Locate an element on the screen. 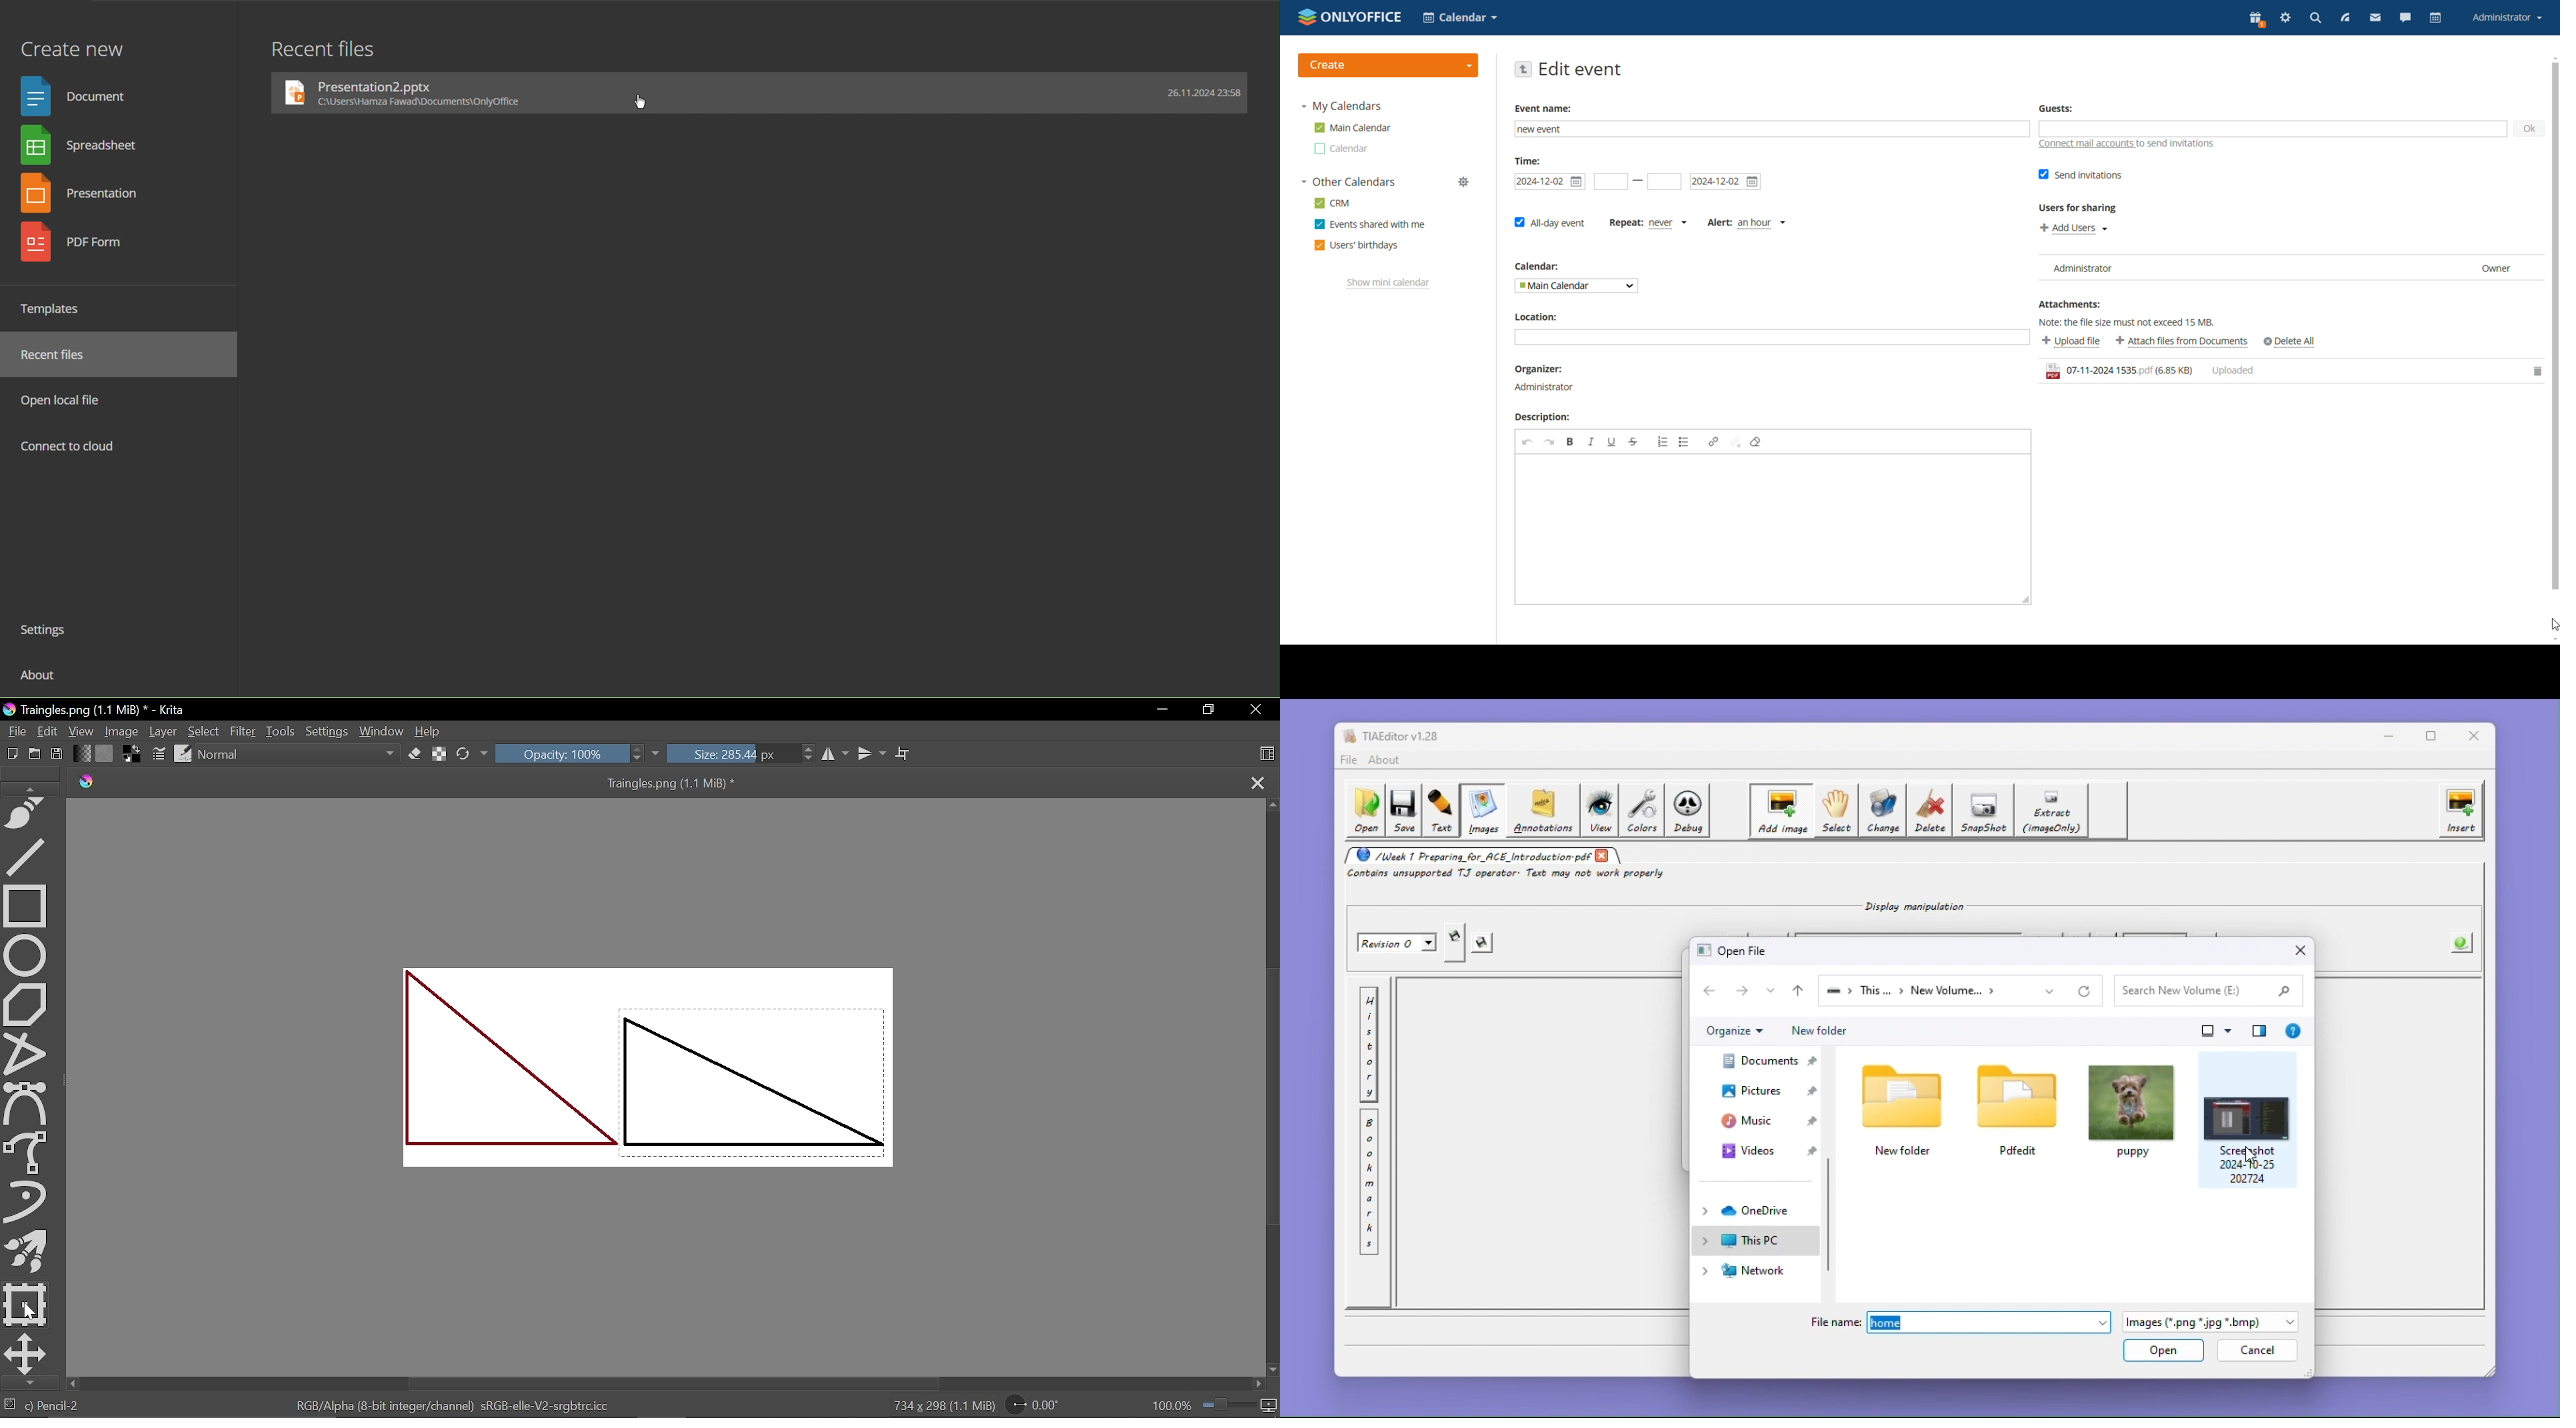  Guests is located at coordinates (2058, 108).